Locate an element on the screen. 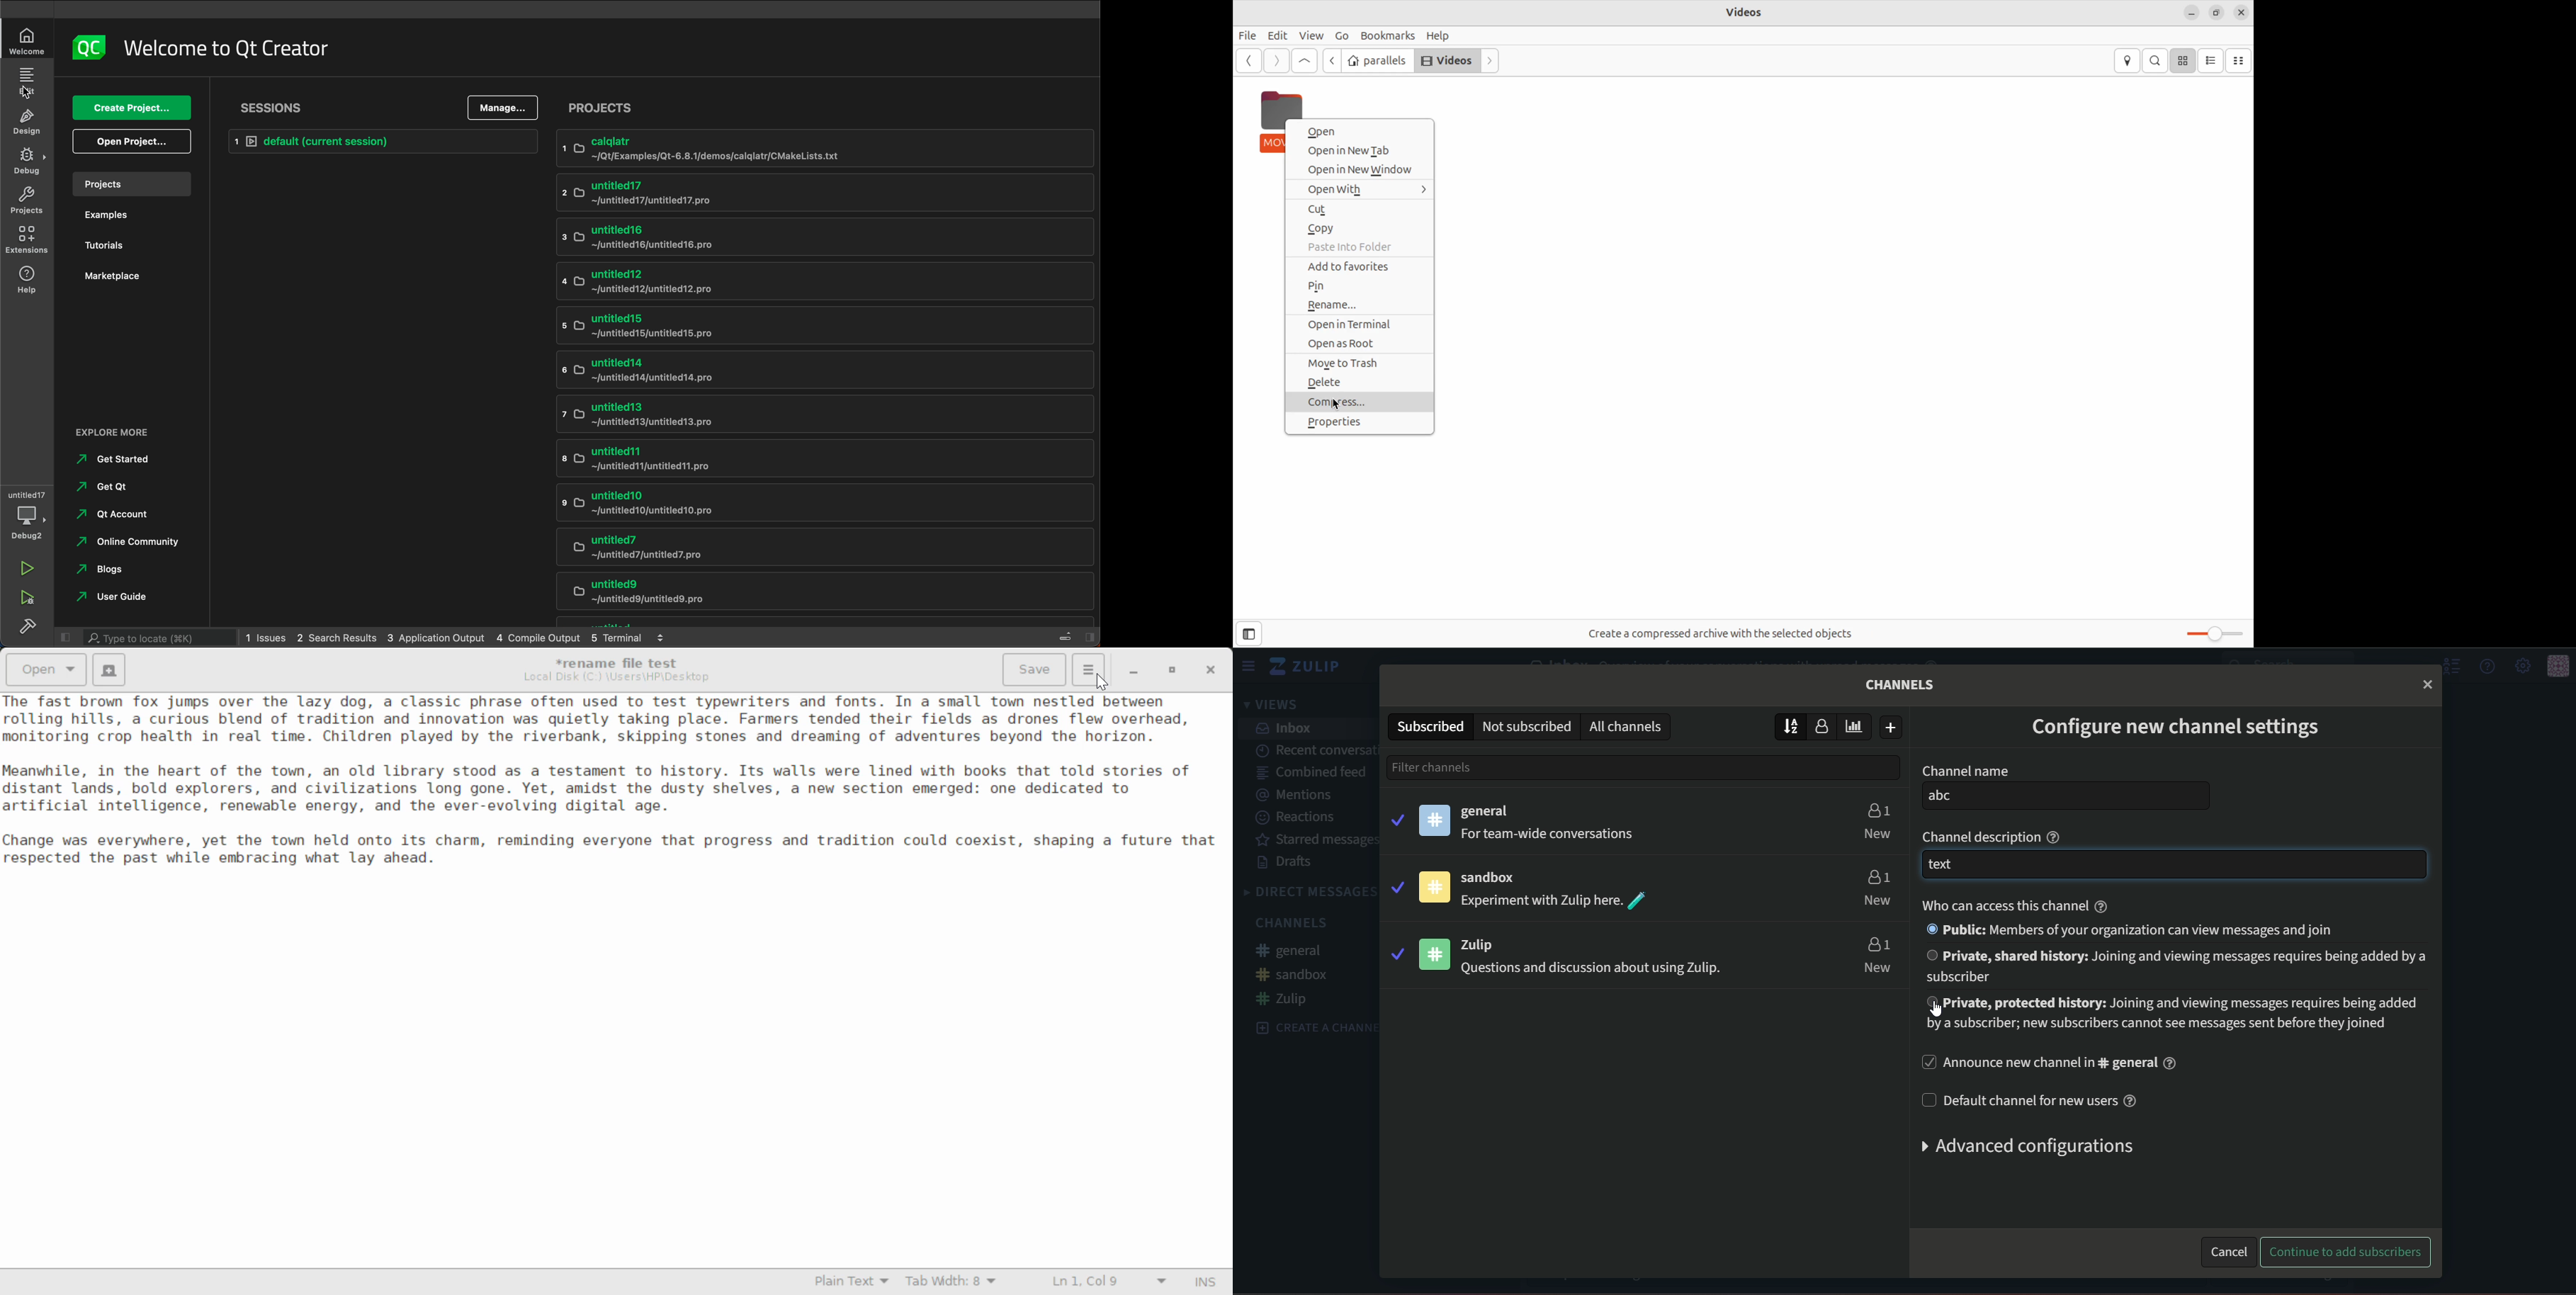 The width and height of the screenshot is (2576, 1316). open is located at coordinates (134, 139).